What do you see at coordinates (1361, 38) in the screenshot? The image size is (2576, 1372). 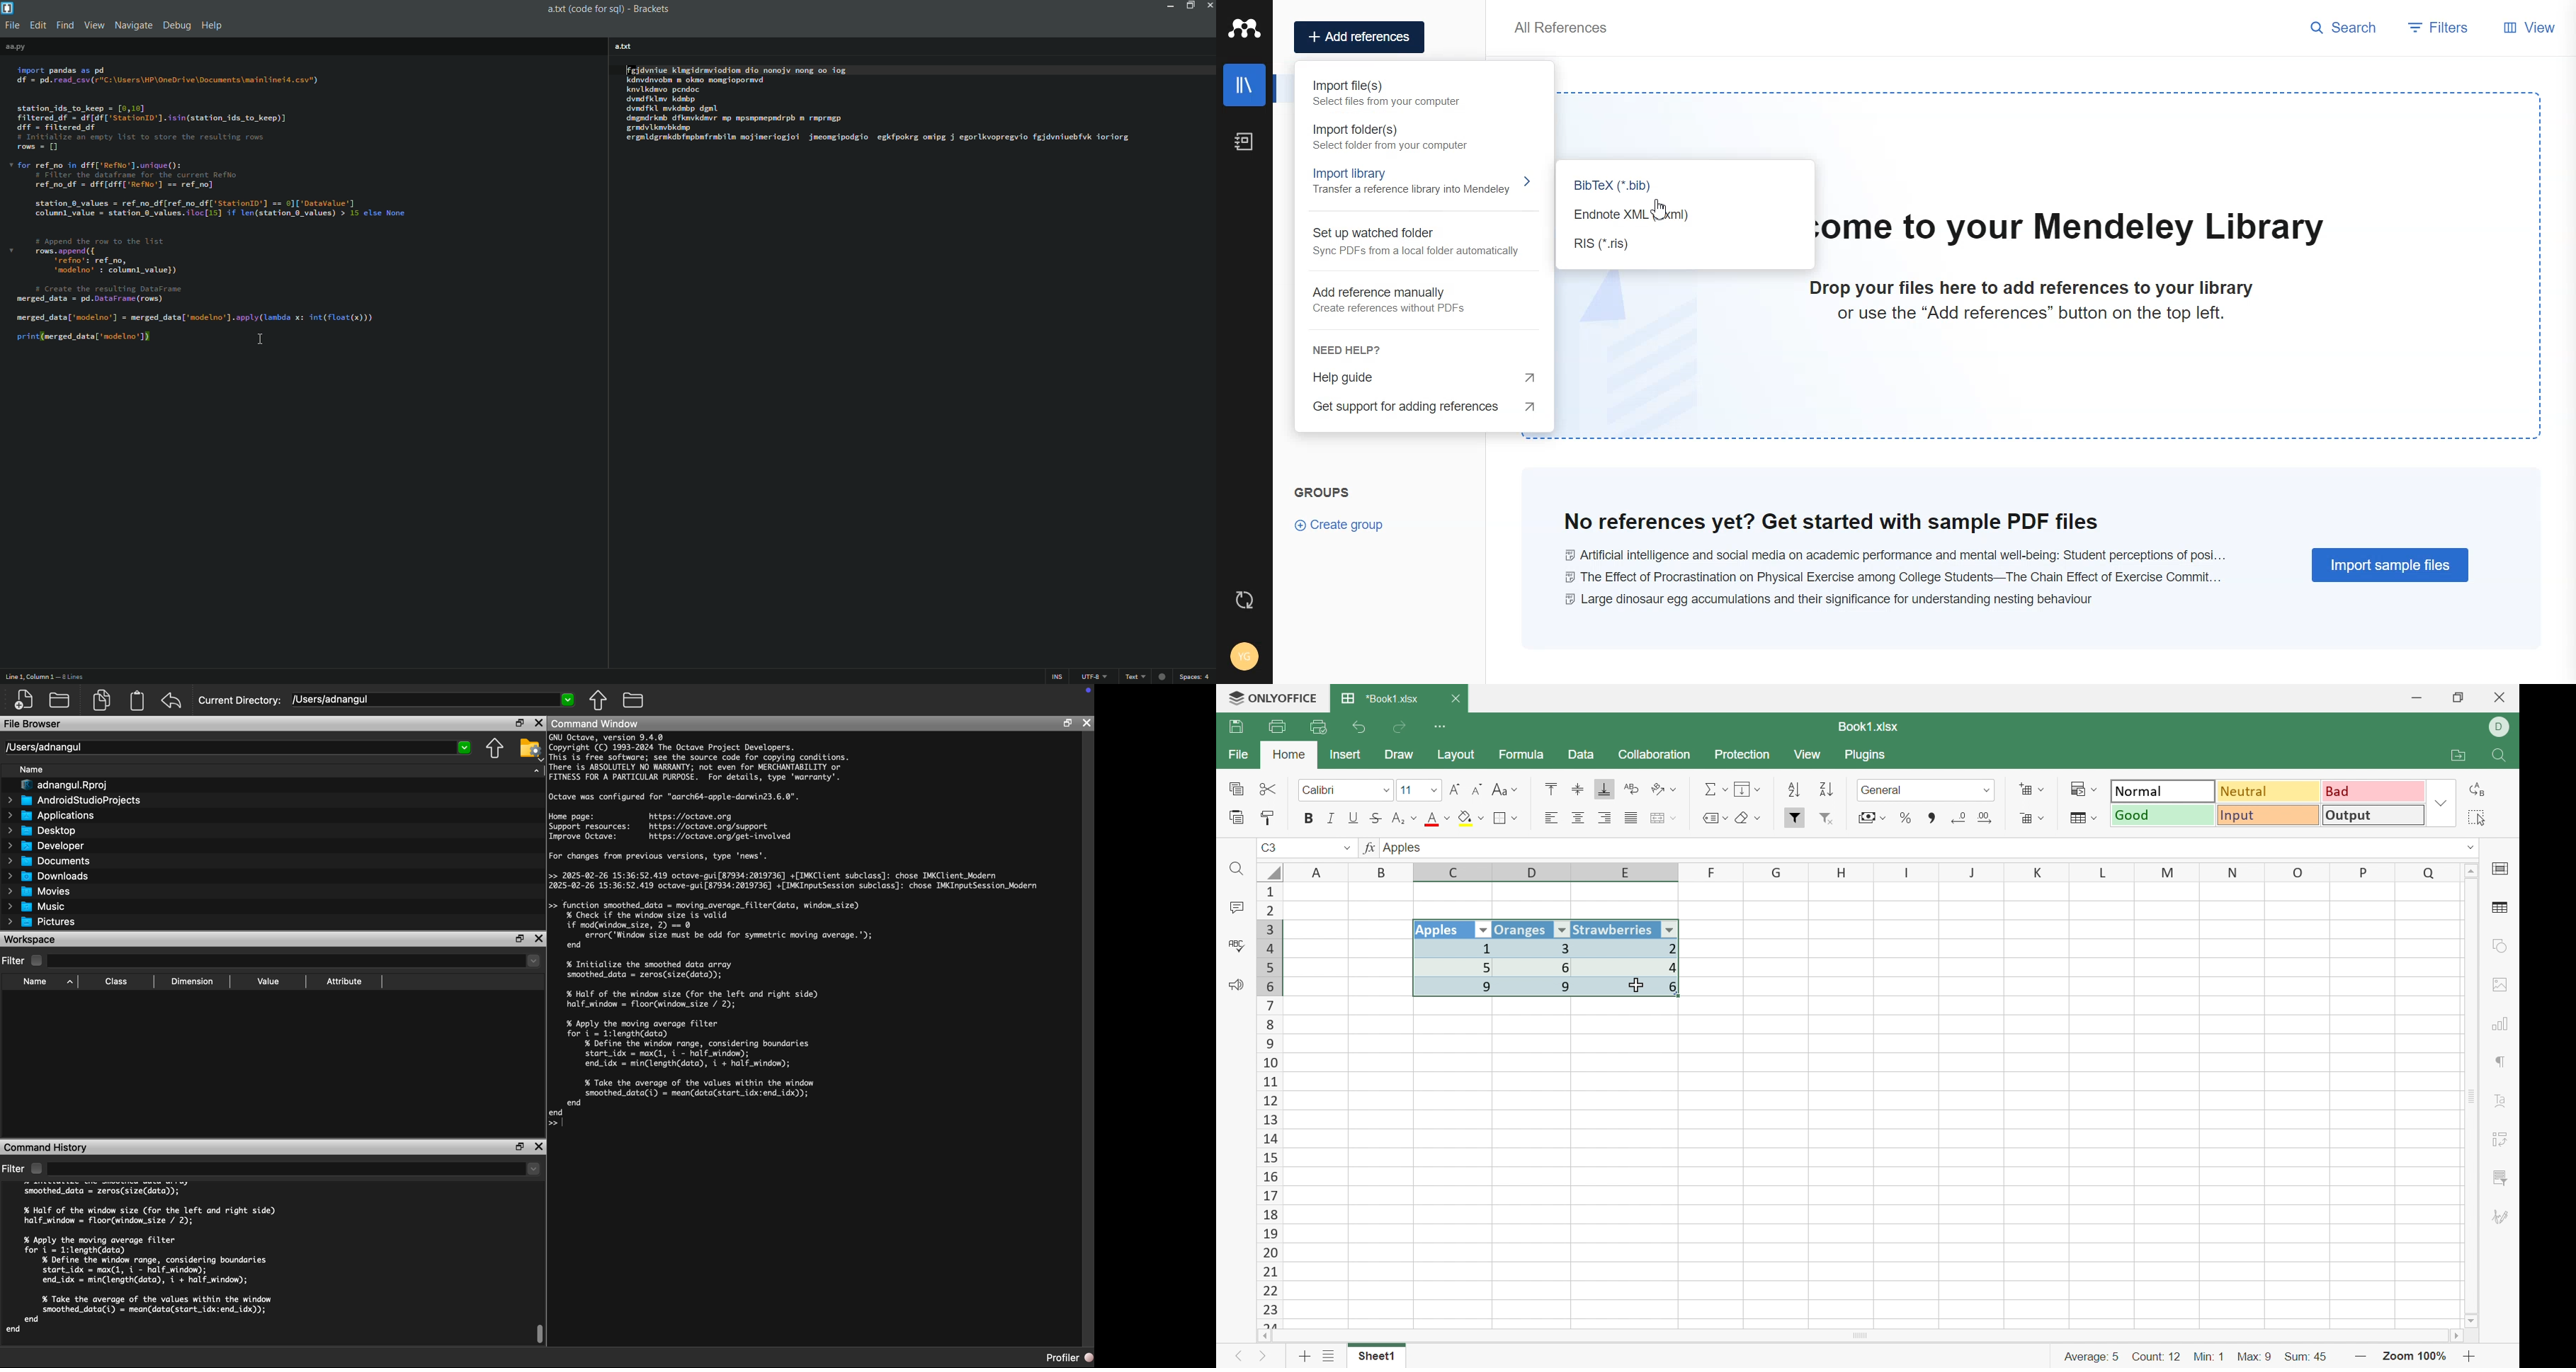 I see `Add references` at bounding box center [1361, 38].